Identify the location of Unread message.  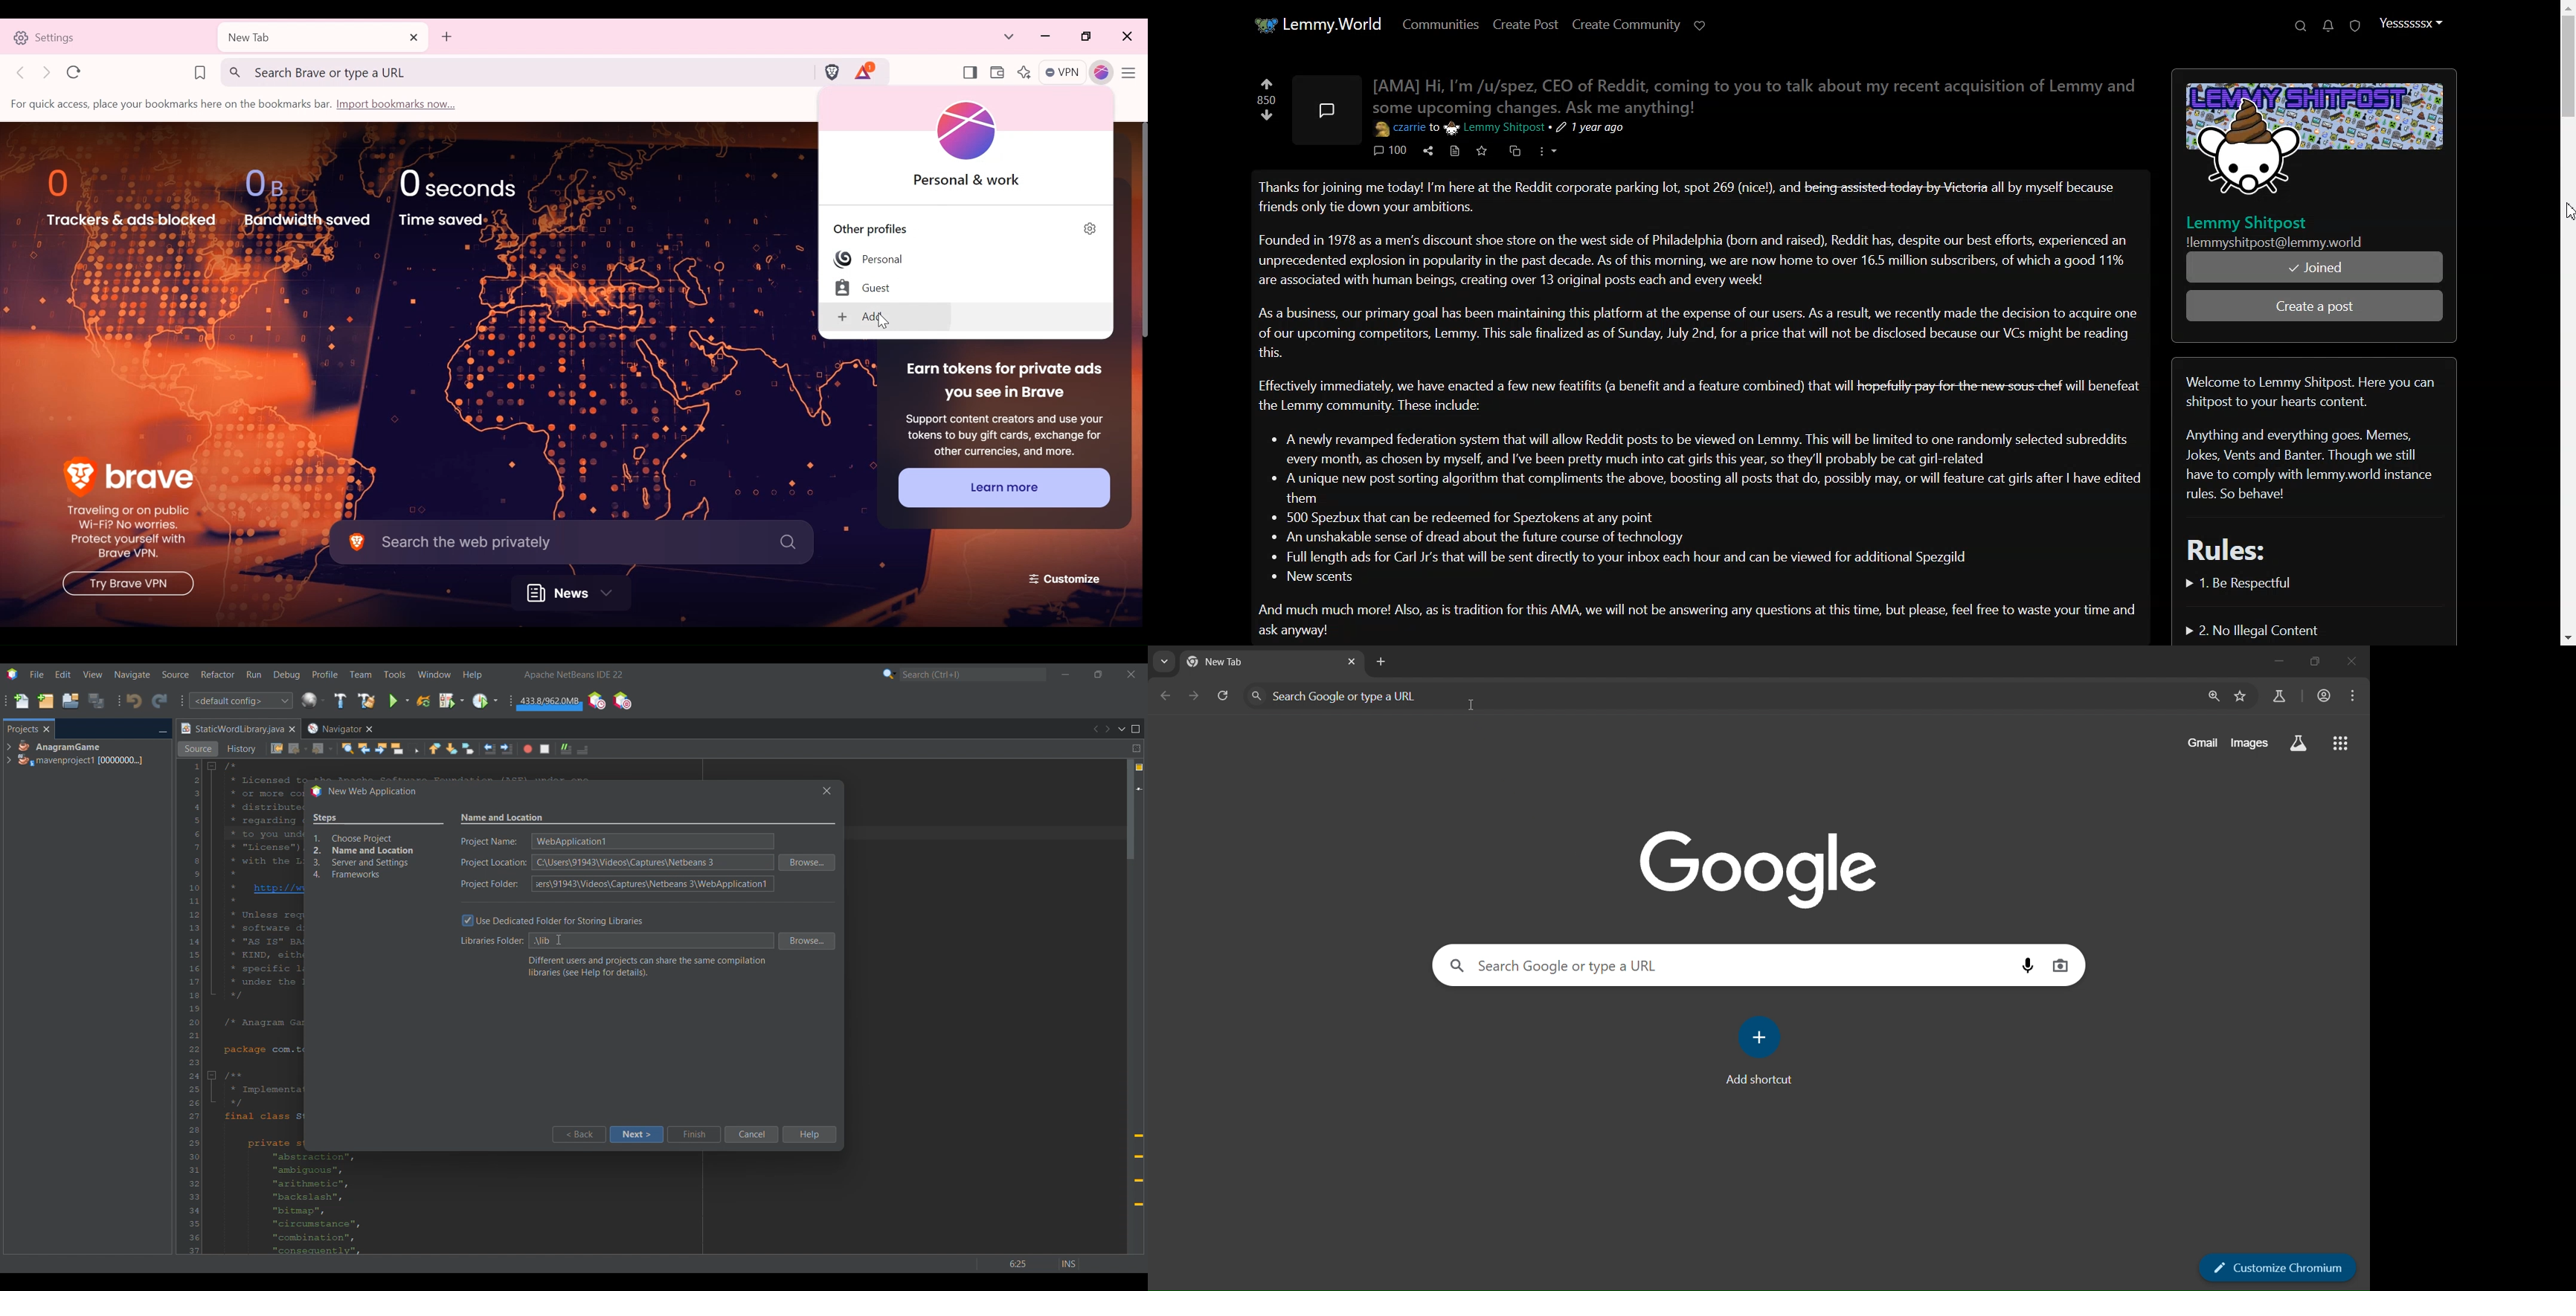
(2328, 26).